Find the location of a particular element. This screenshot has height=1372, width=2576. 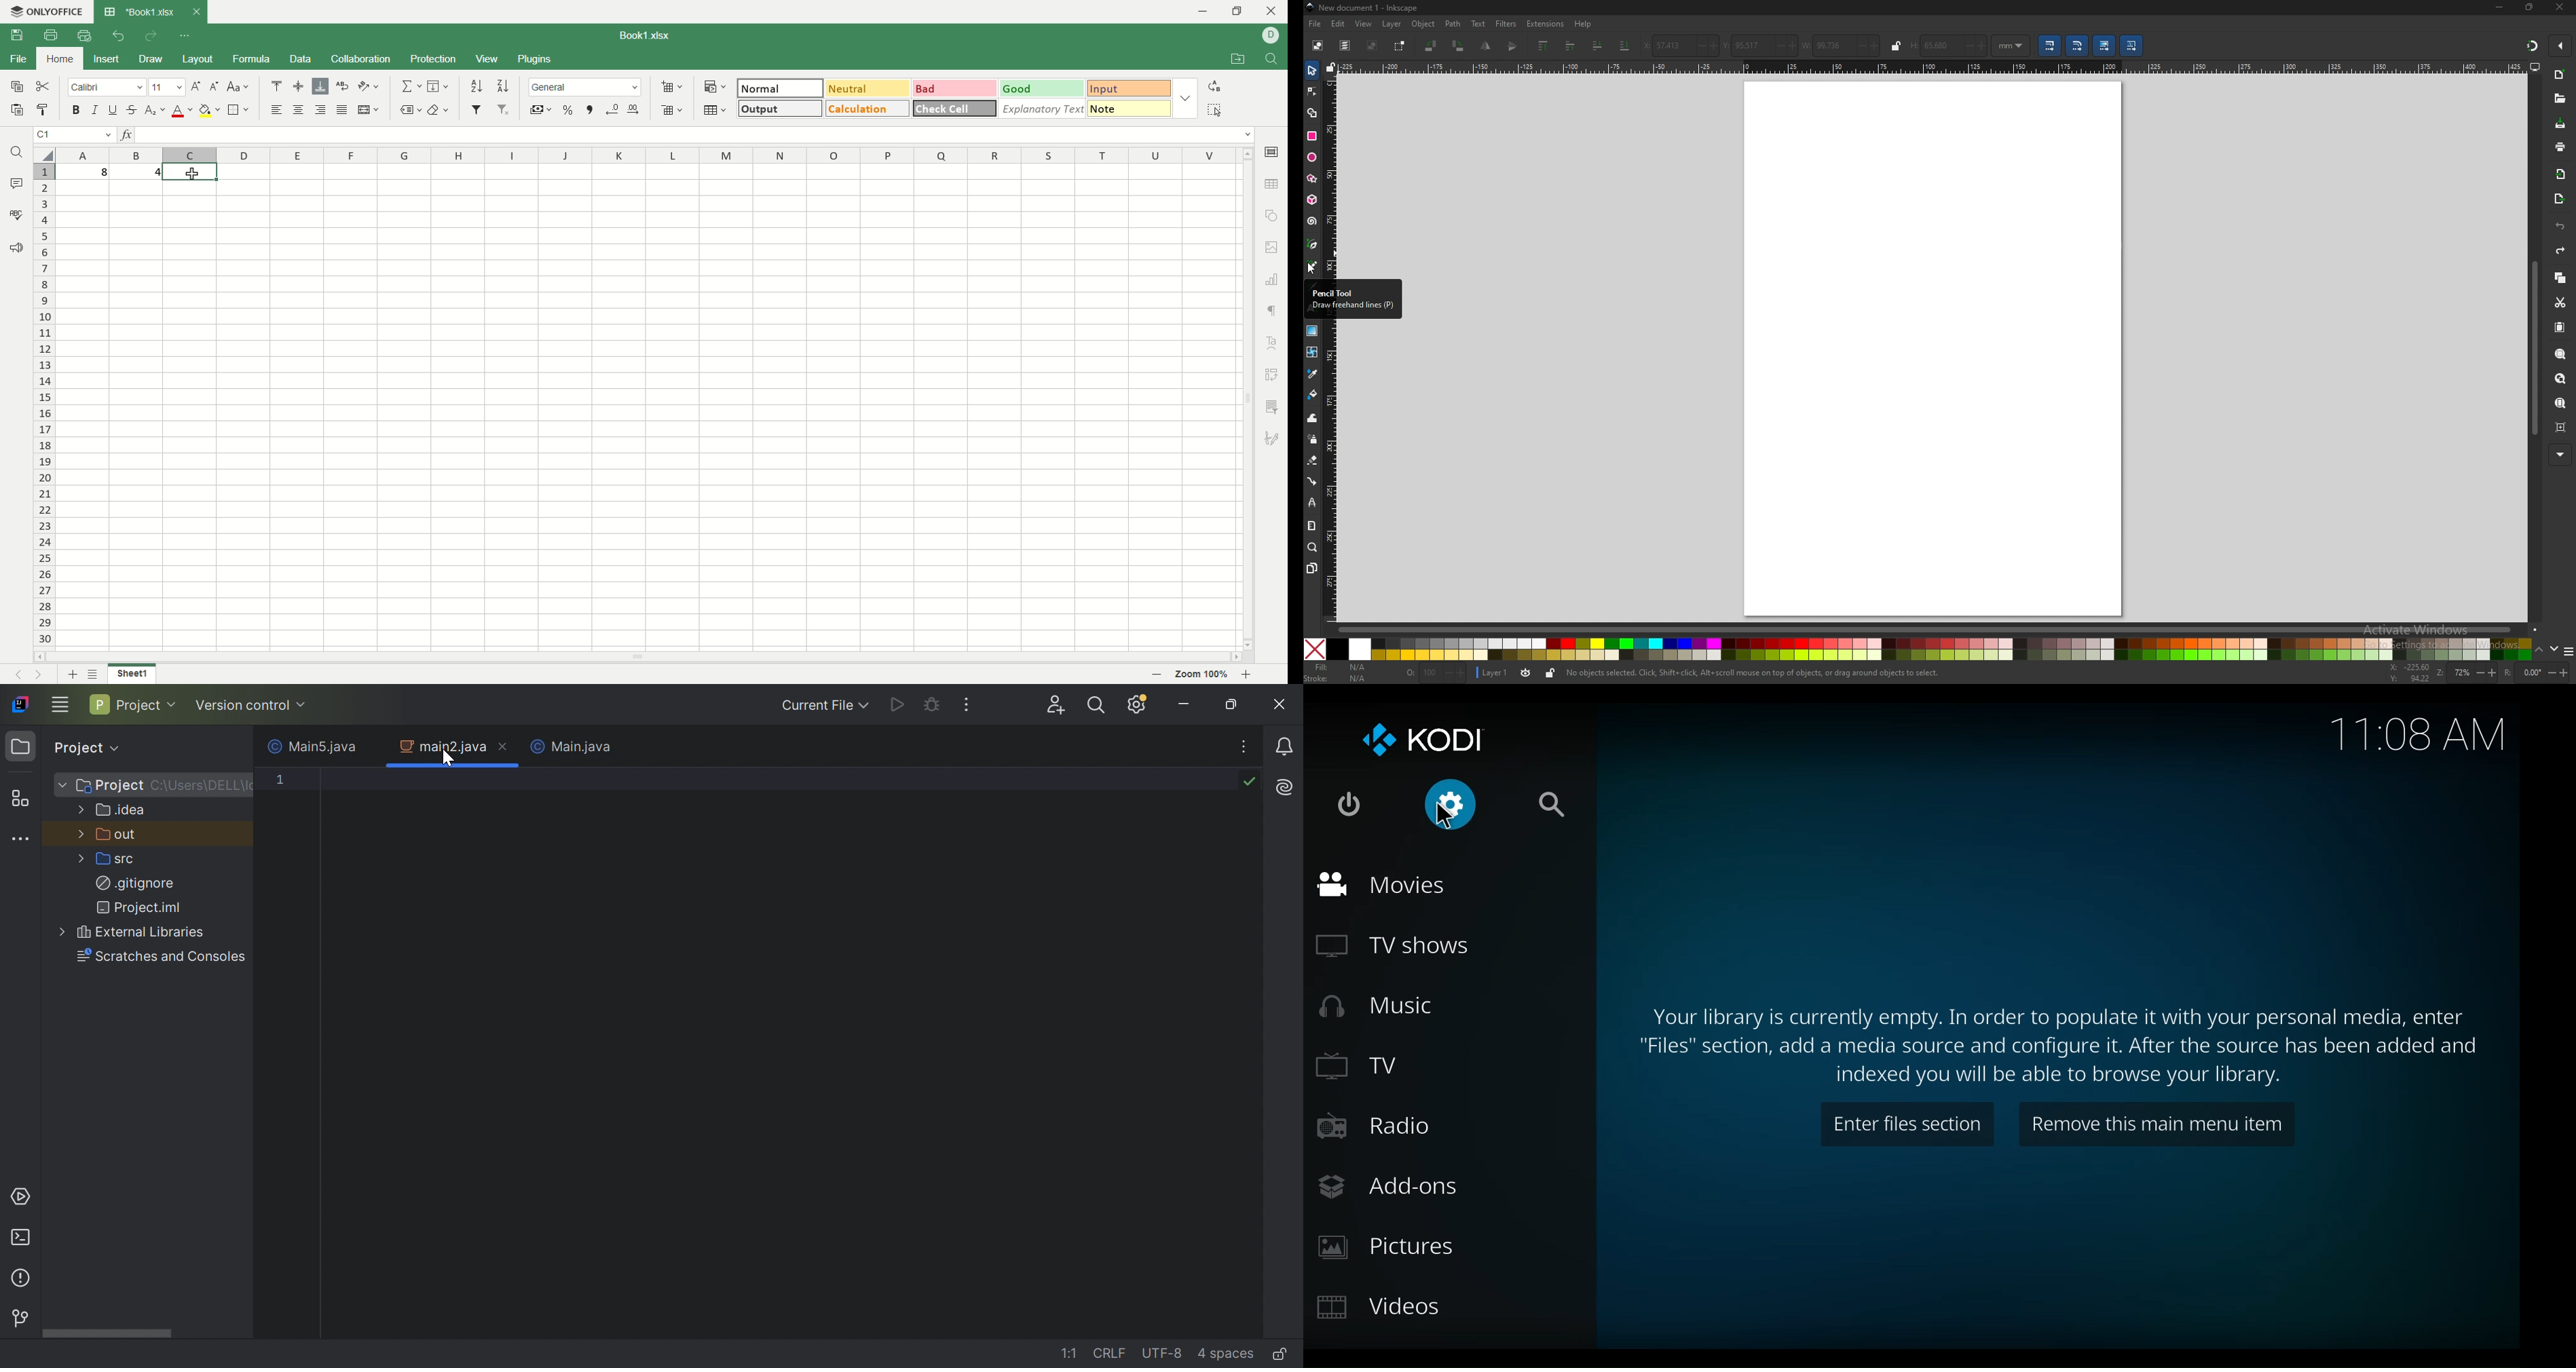

comma format is located at coordinates (590, 110).